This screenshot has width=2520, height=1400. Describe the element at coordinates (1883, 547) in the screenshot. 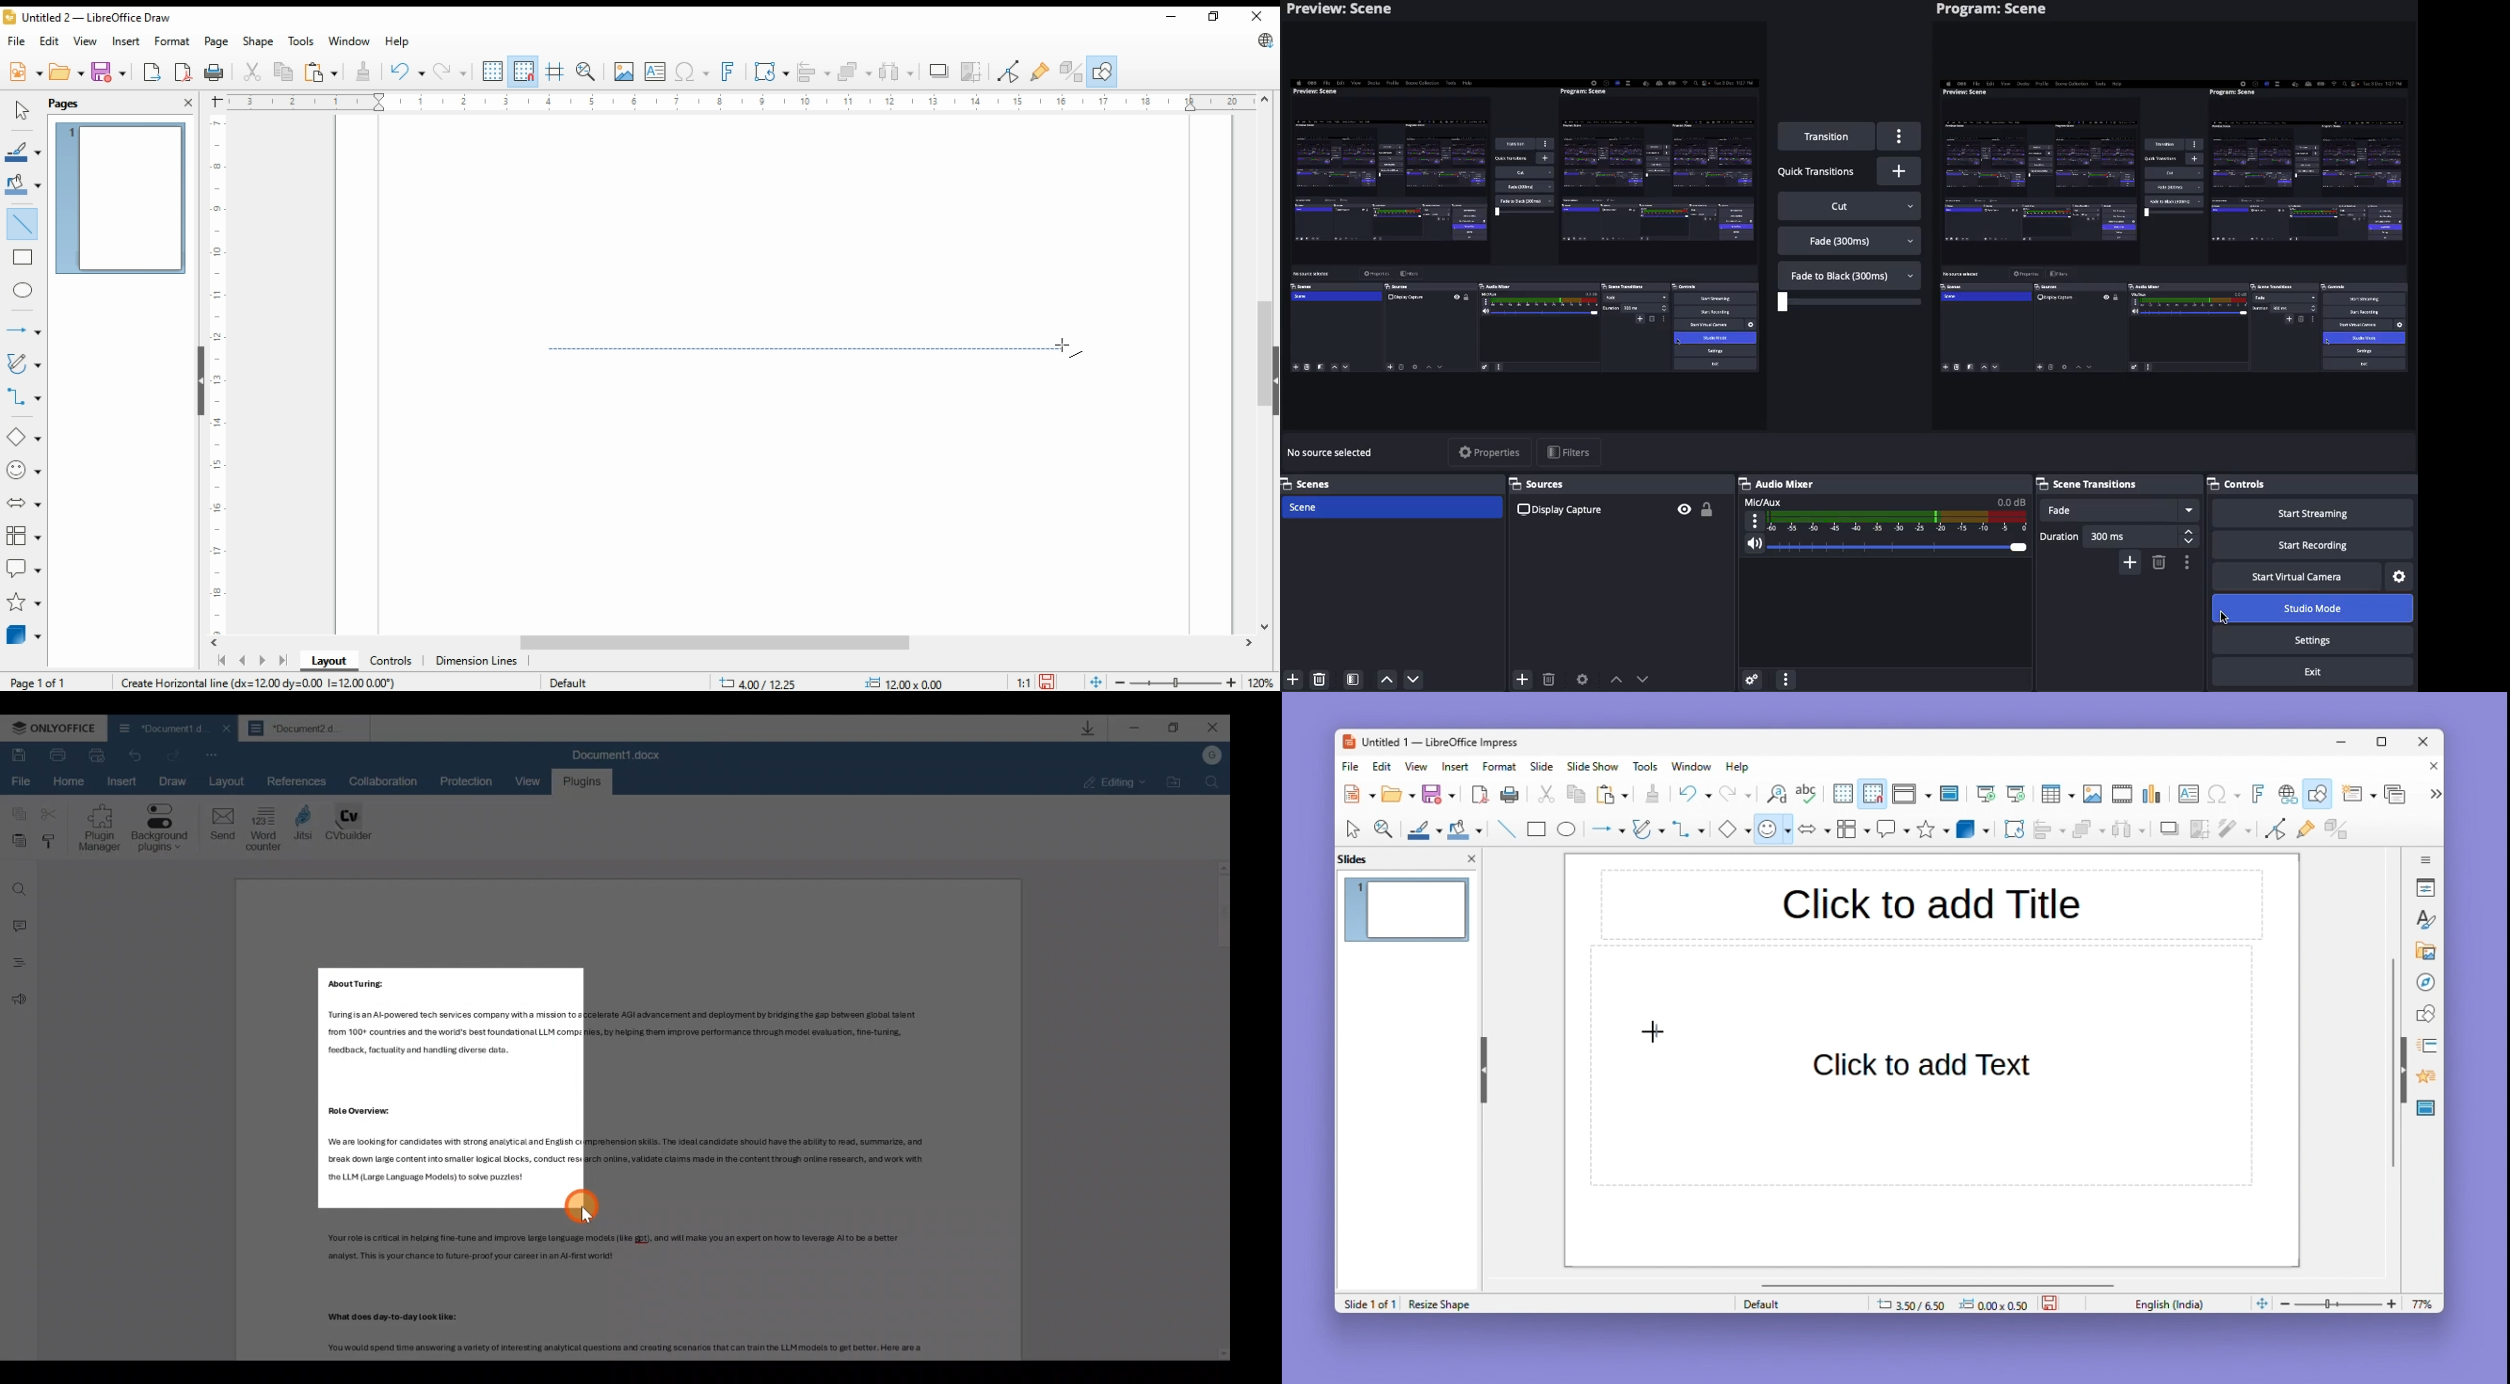

I see `Volume` at that location.